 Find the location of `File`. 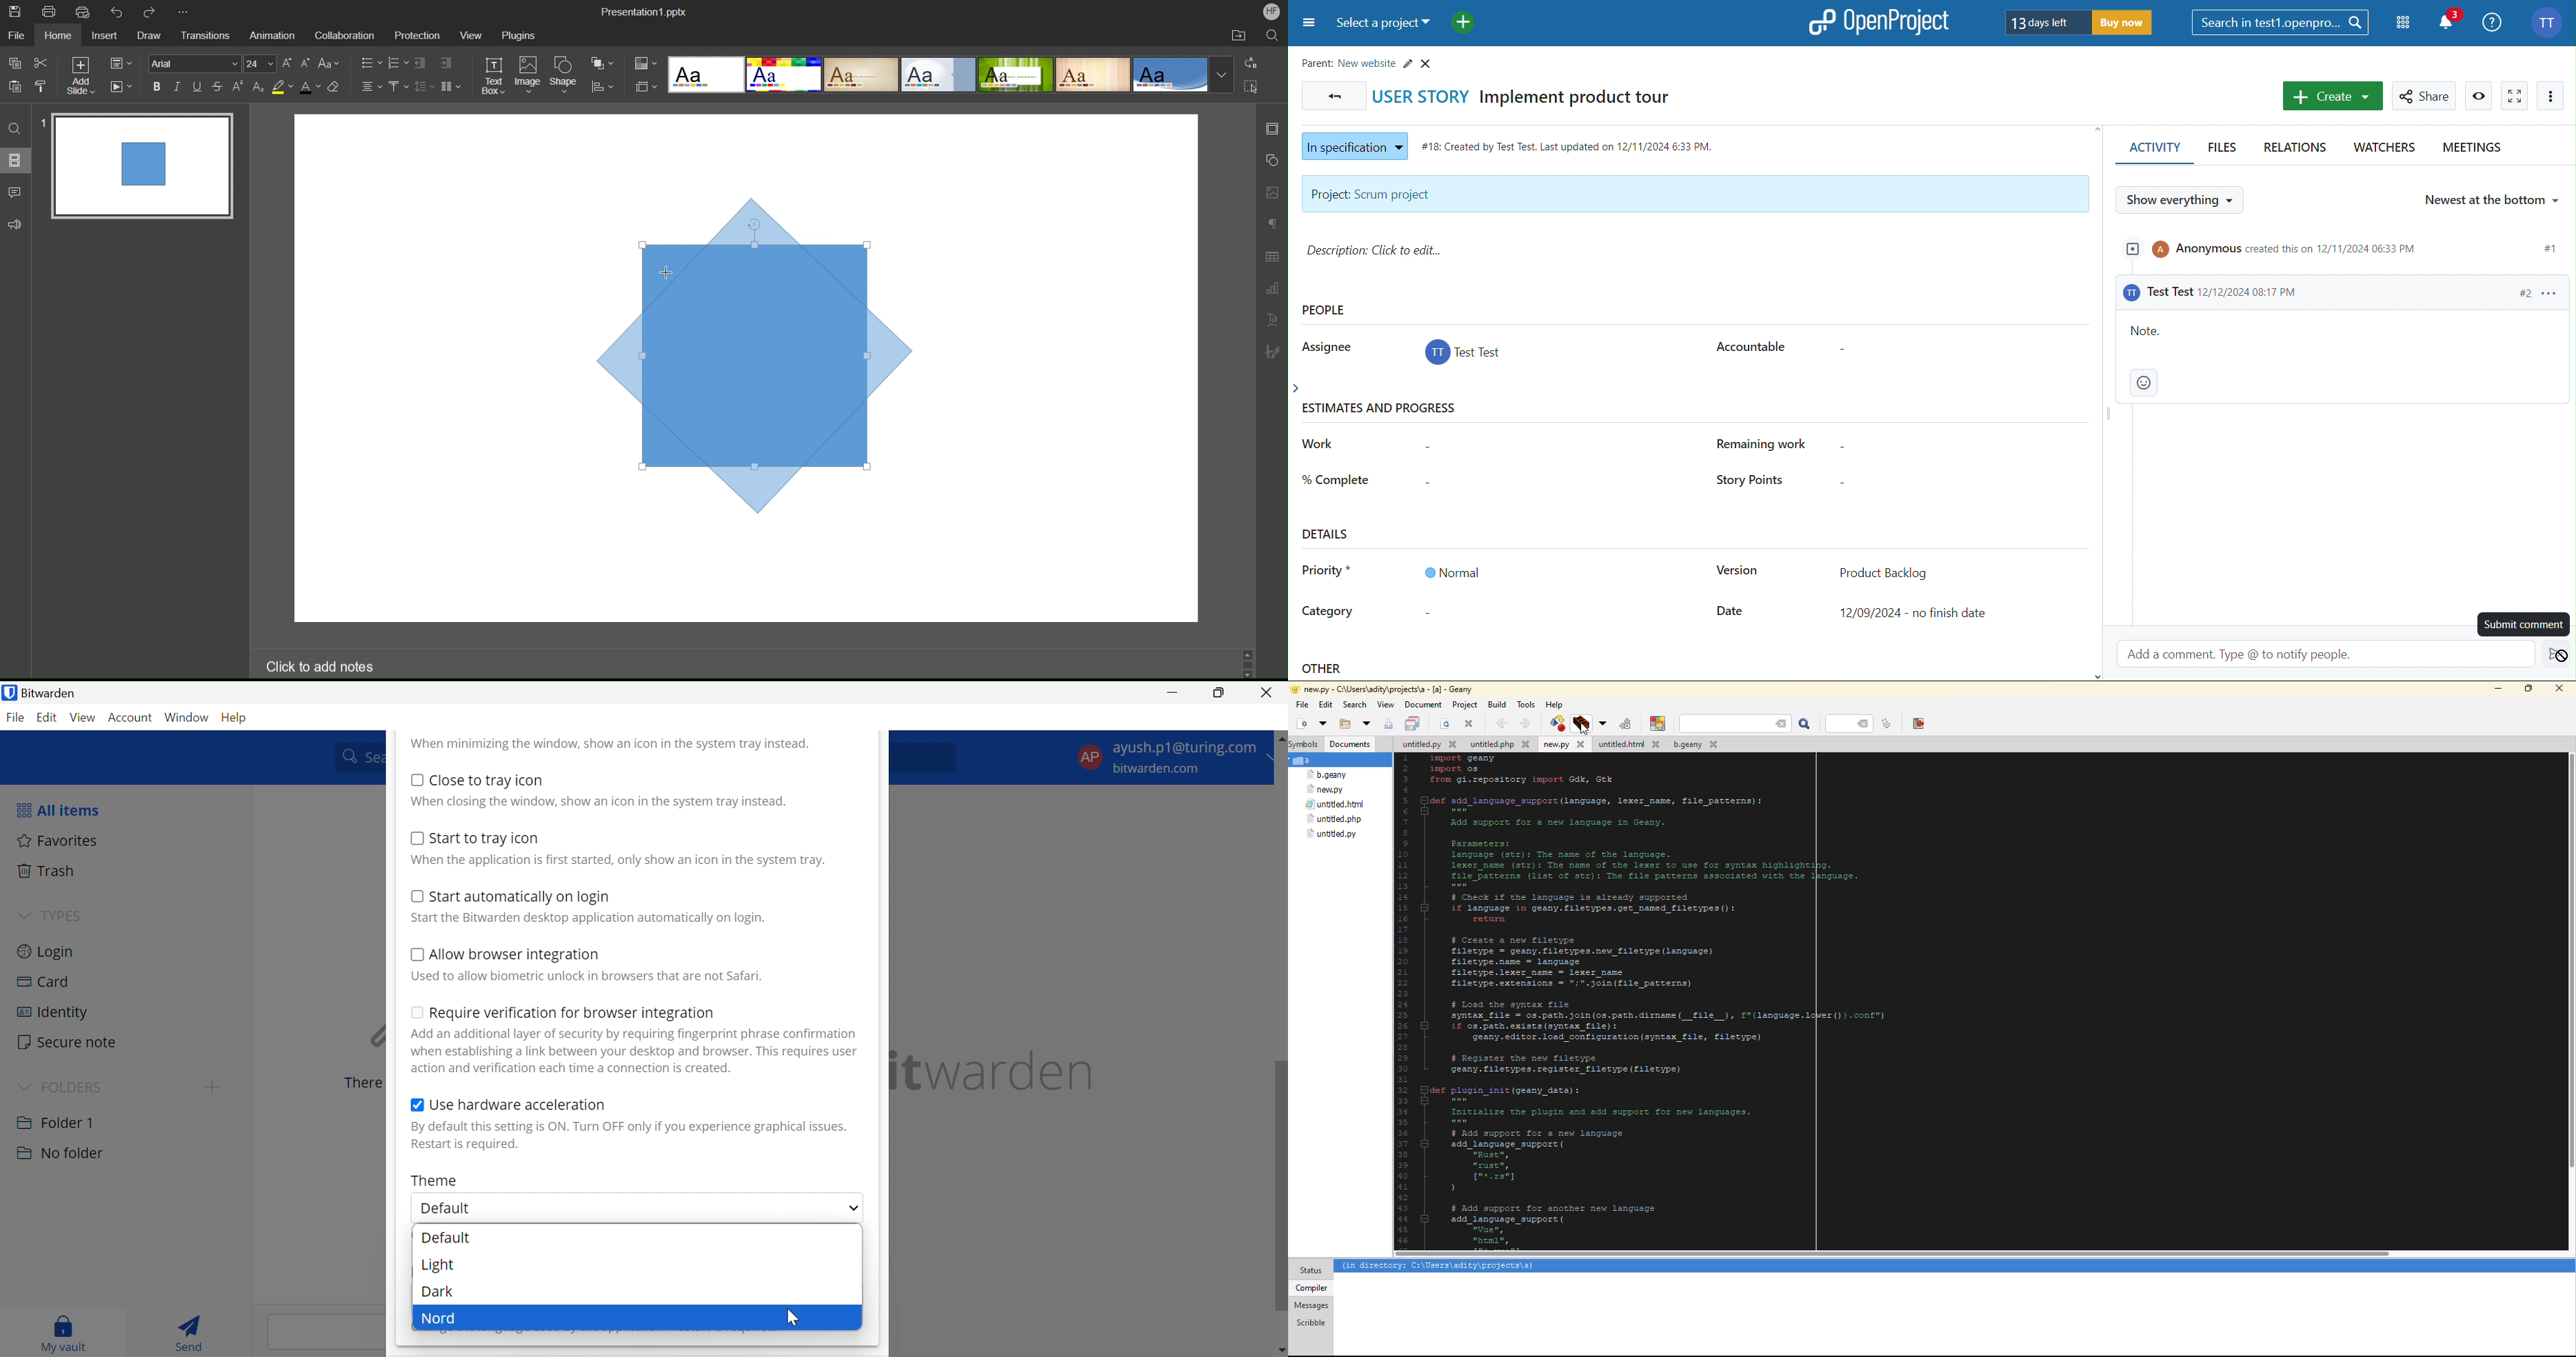

File is located at coordinates (17, 34).